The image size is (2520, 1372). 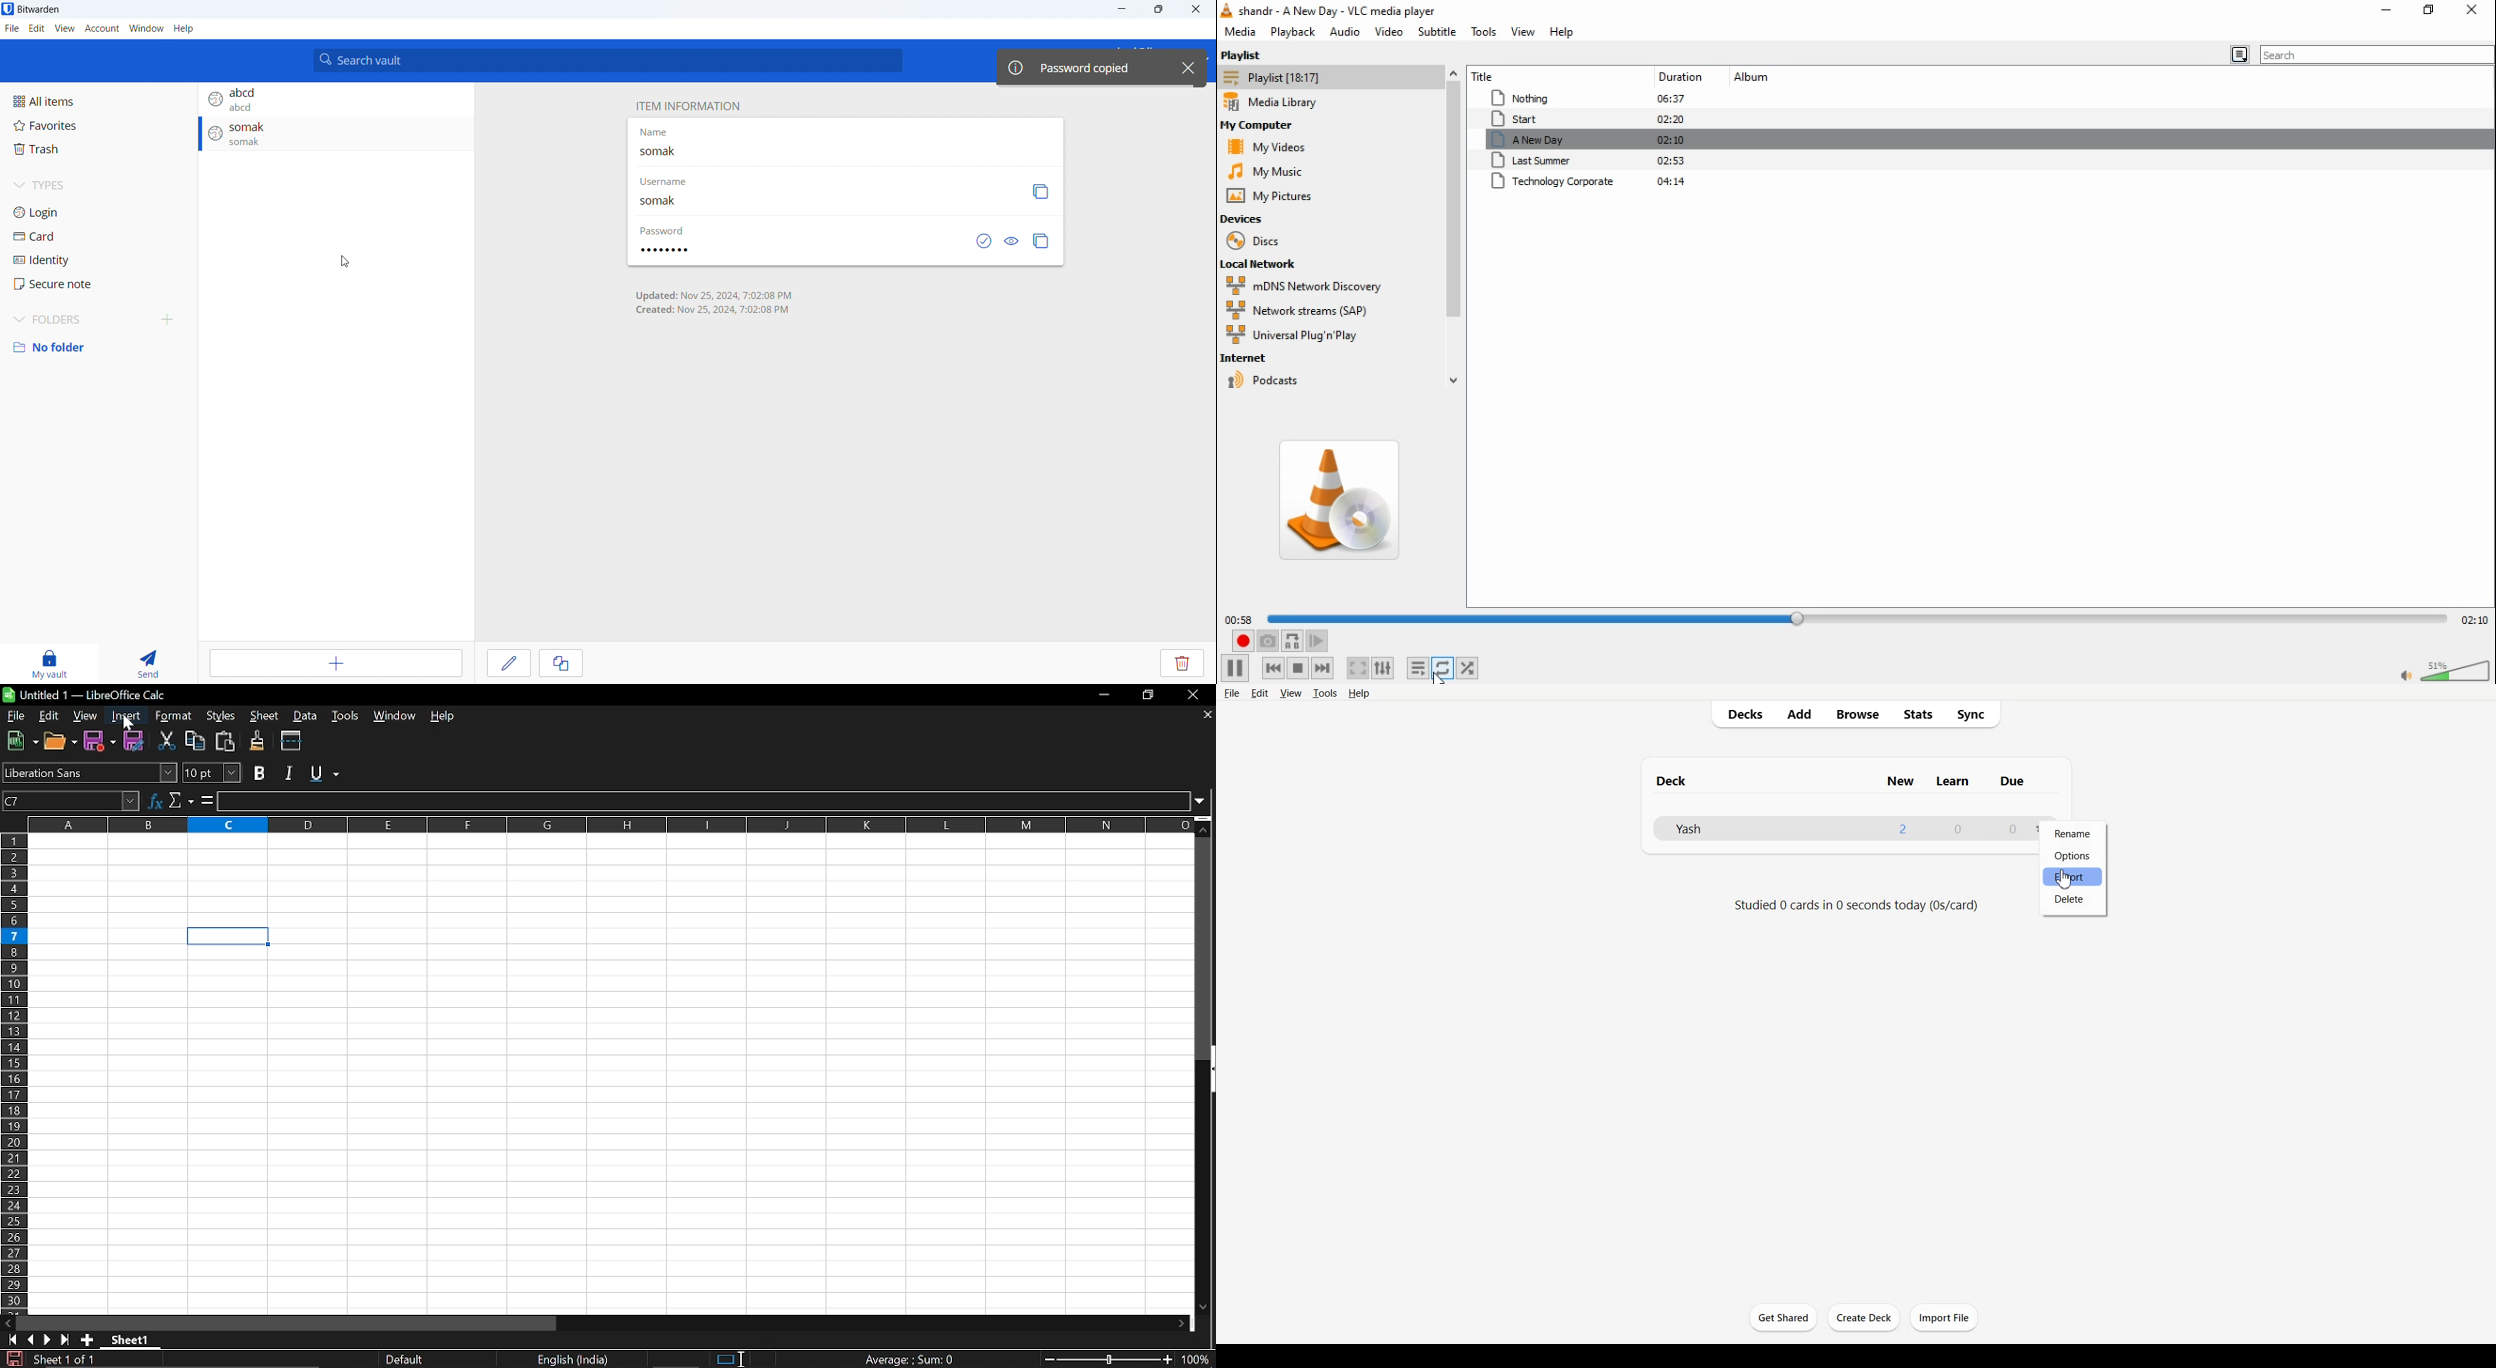 I want to click on due, so click(x=2013, y=781).